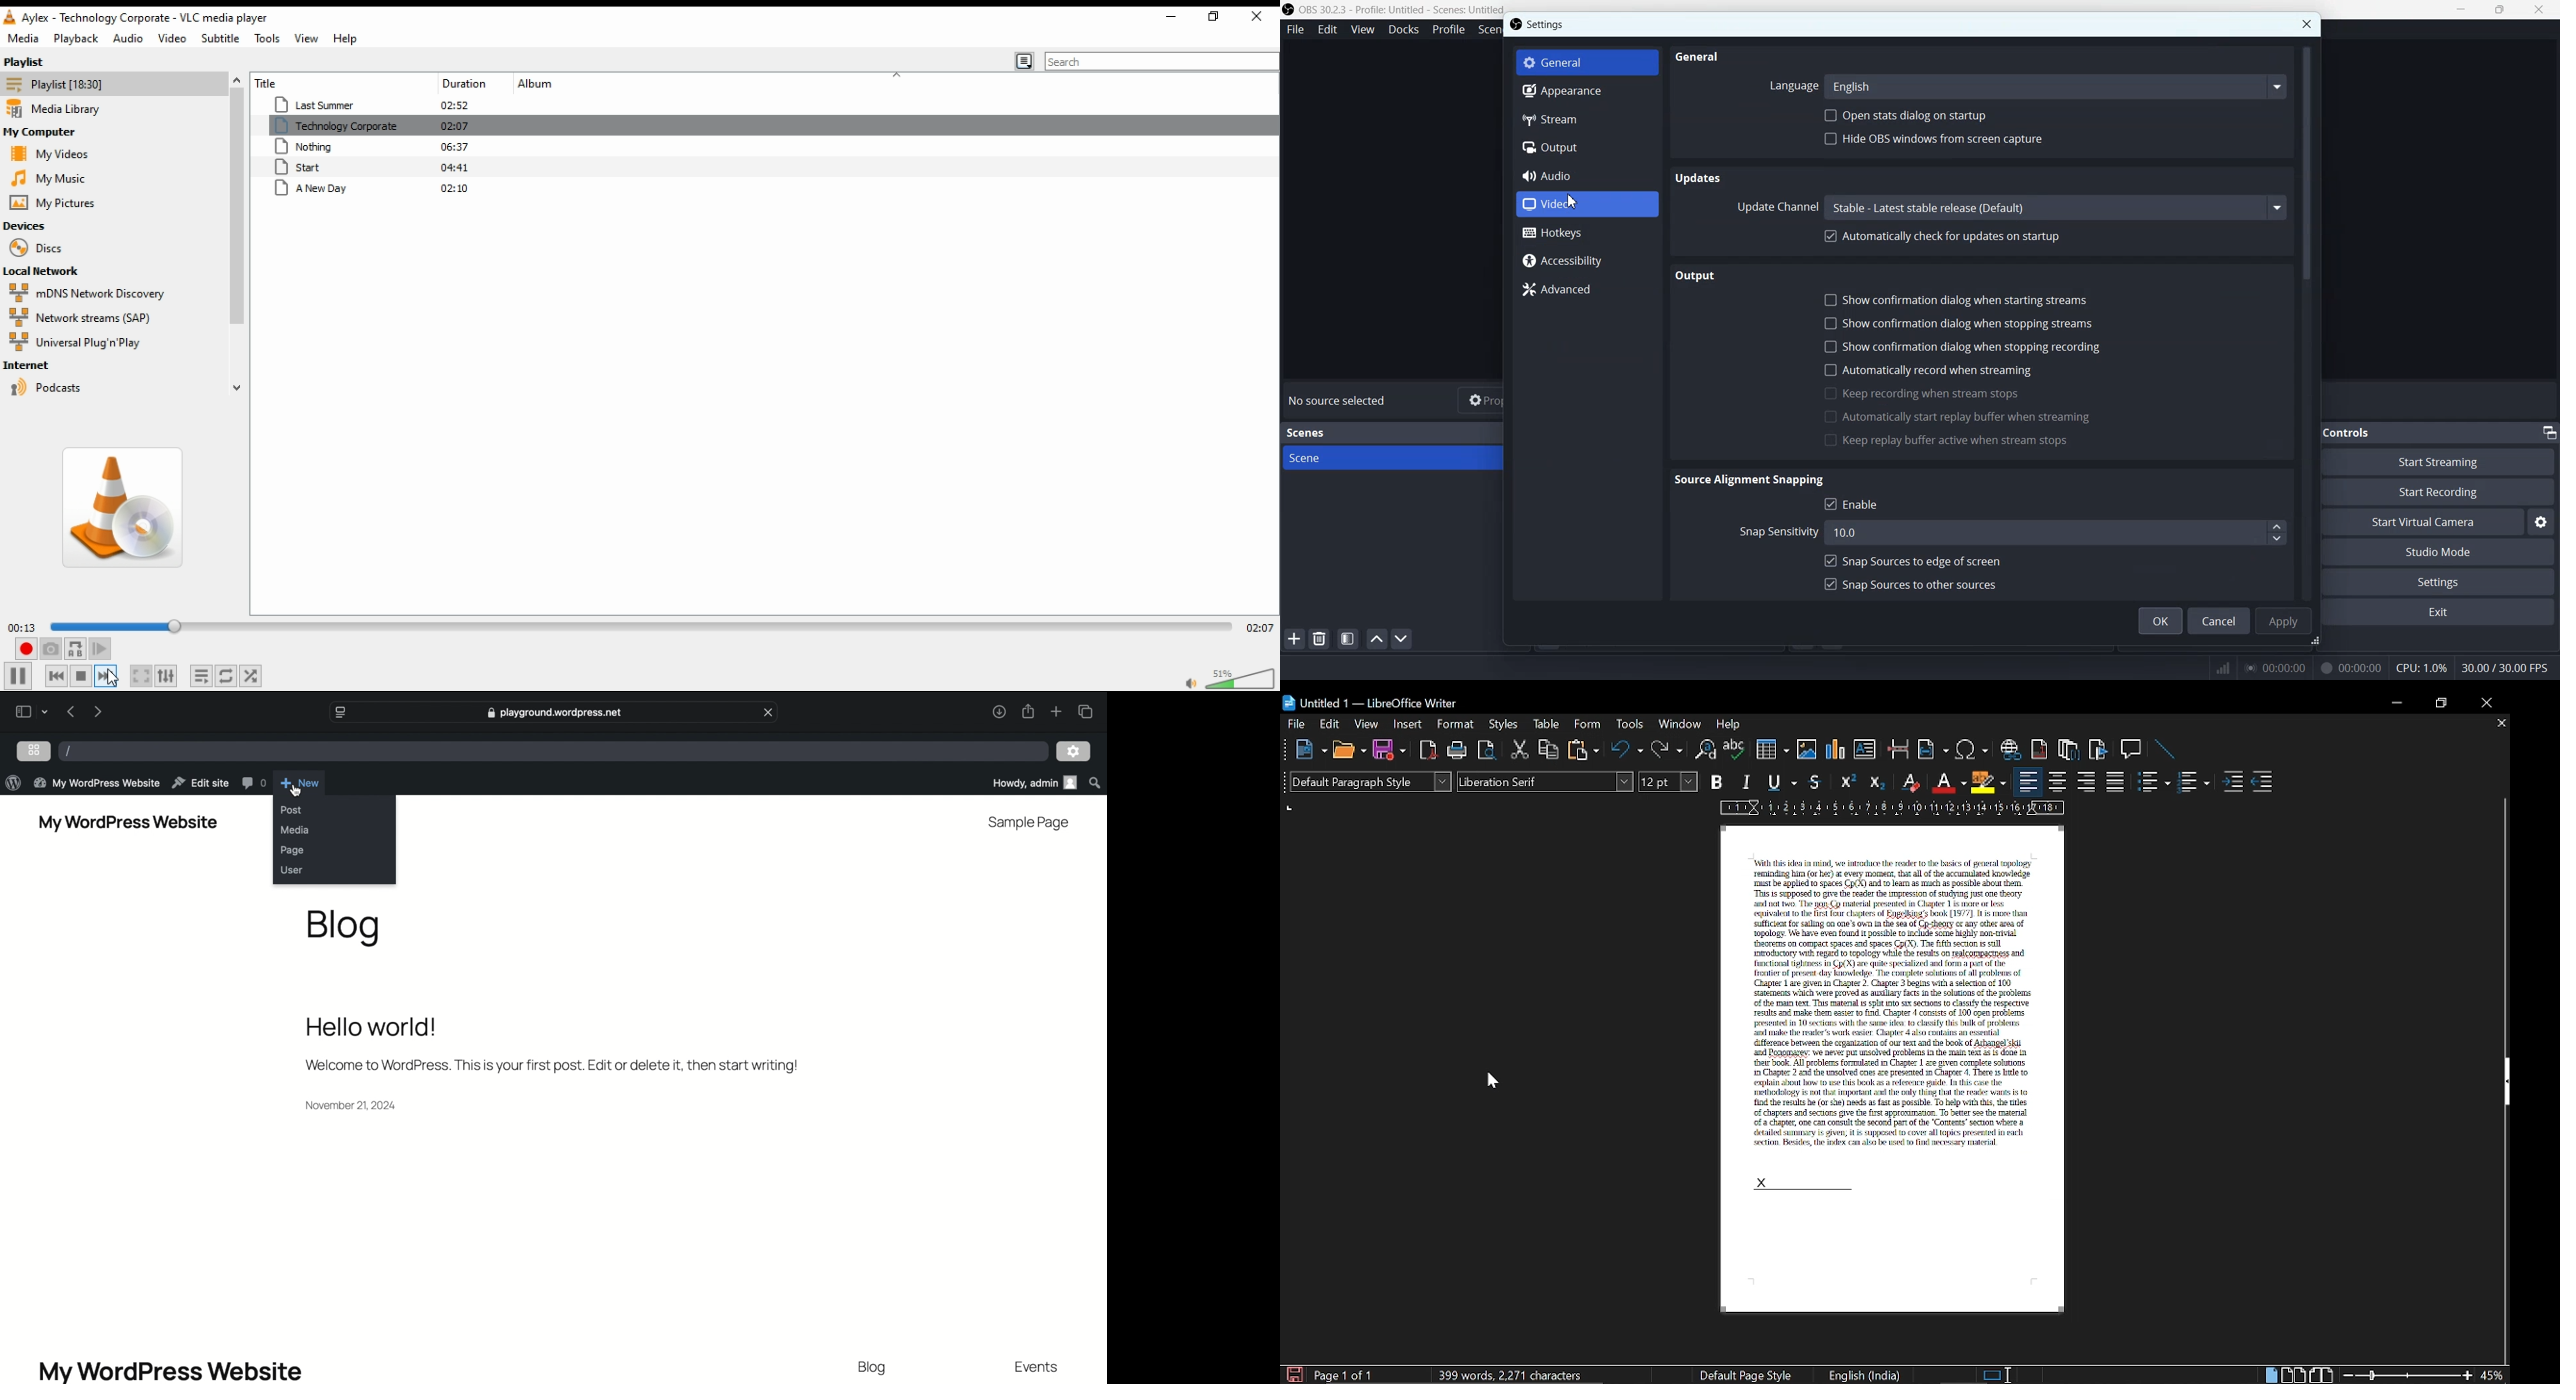 The image size is (2576, 1400). Describe the element at coordinates (2511, 667) in the screenshot. I see `Text` at that location.